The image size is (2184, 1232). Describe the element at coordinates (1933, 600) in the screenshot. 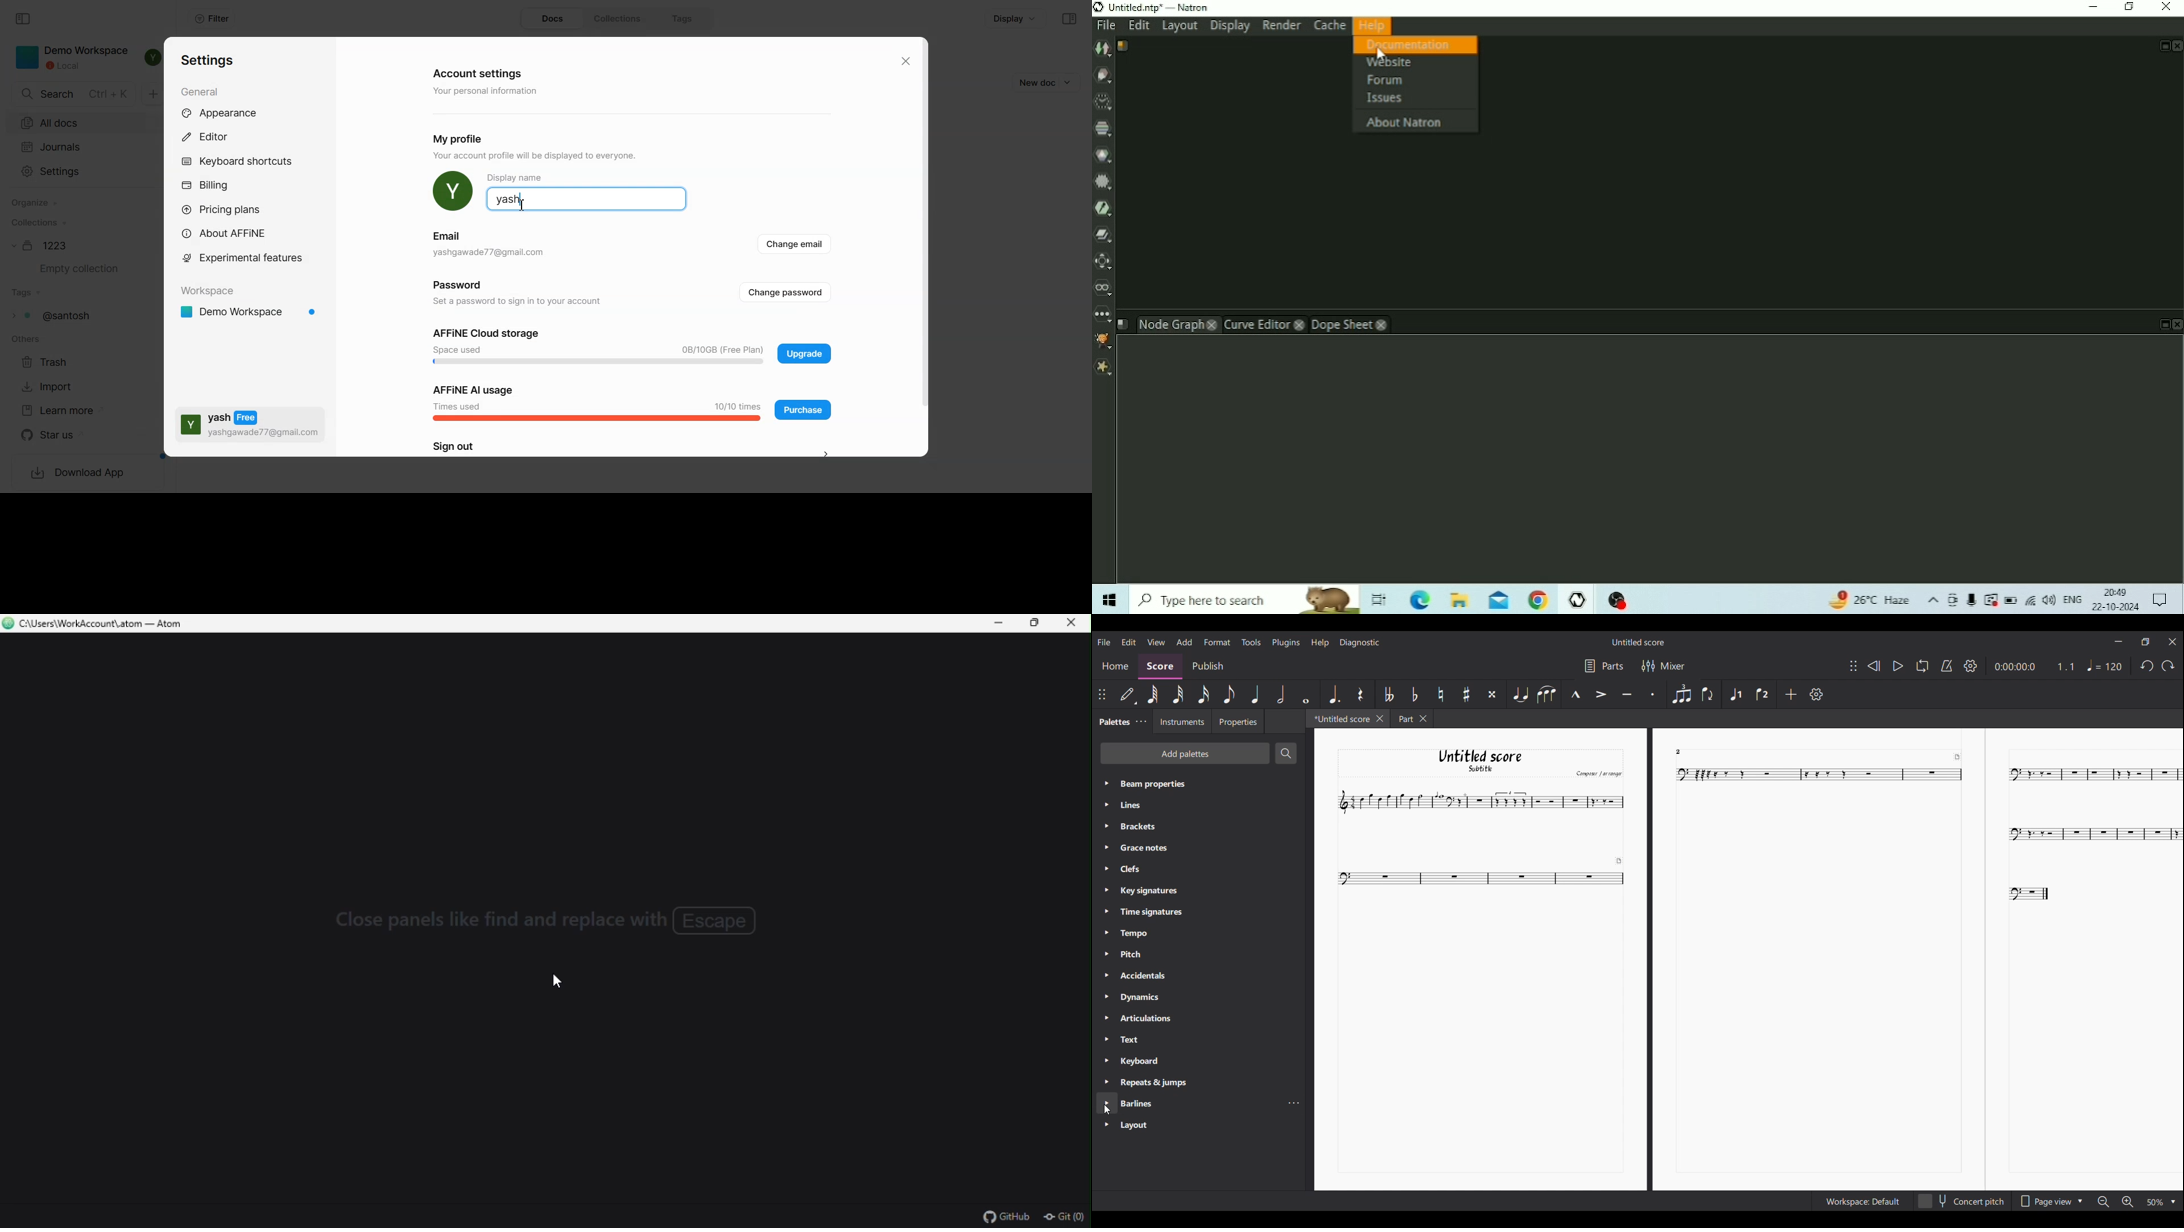

I see `Show hidden icons` at that location.